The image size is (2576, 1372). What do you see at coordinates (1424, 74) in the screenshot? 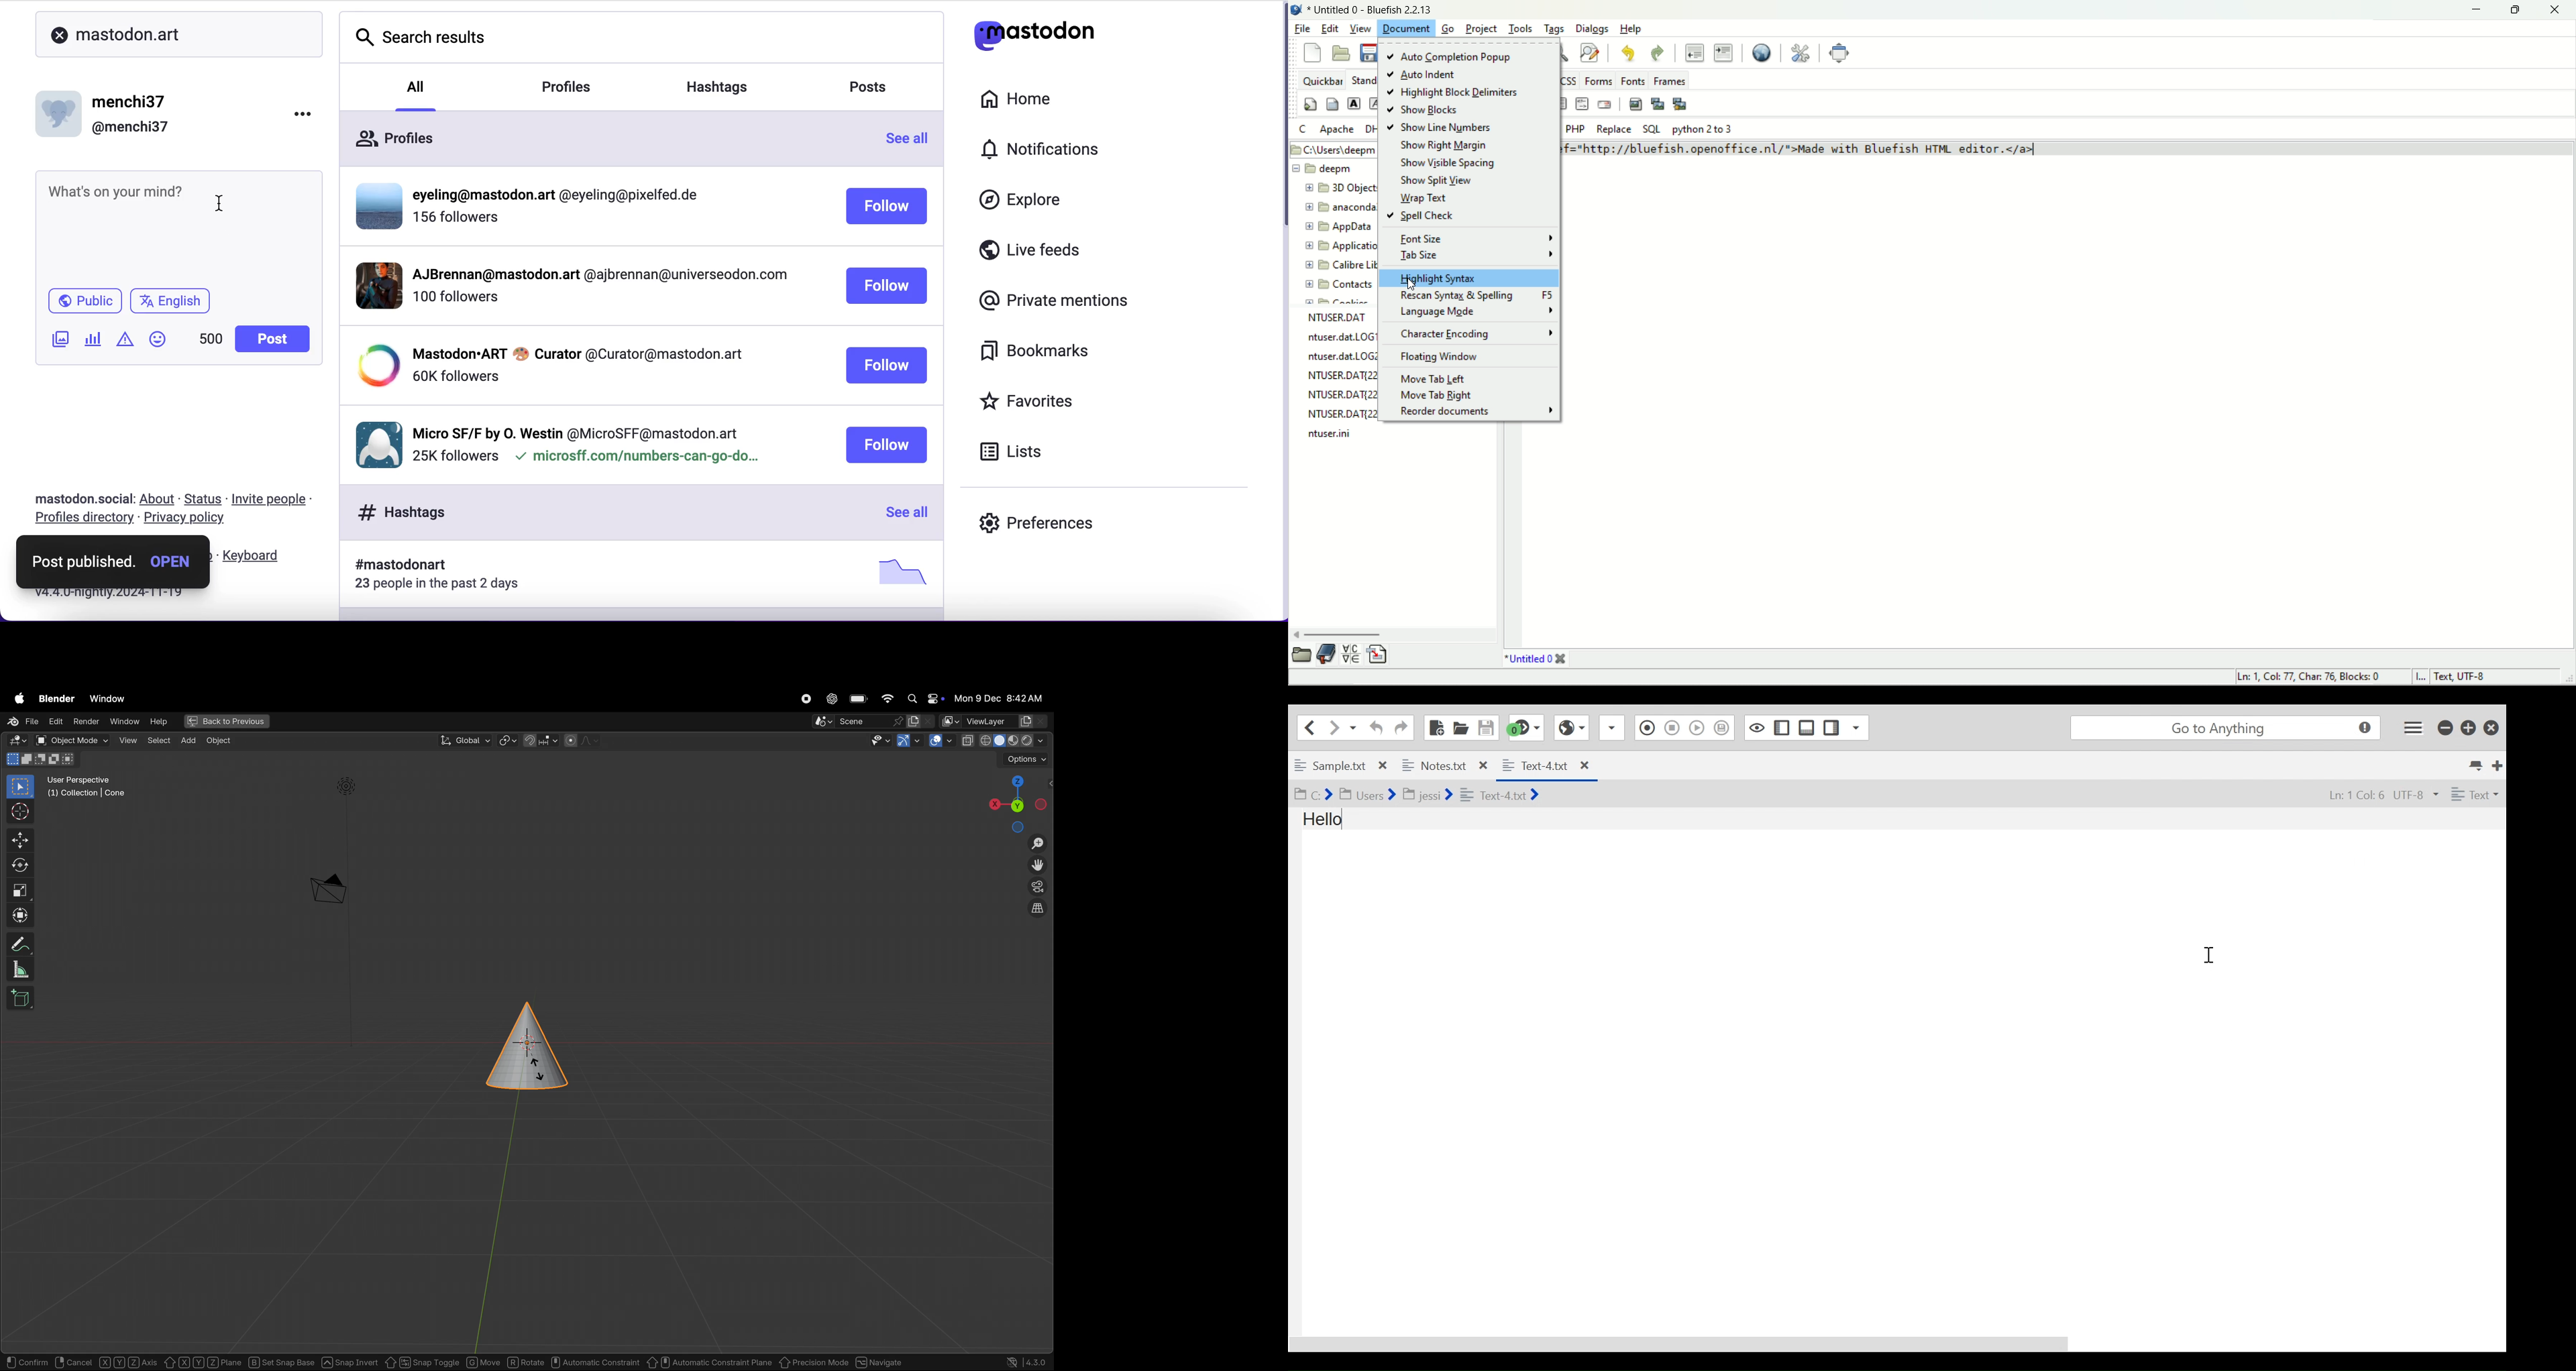
I see `auto indent` at bounding box center [1424, 74].